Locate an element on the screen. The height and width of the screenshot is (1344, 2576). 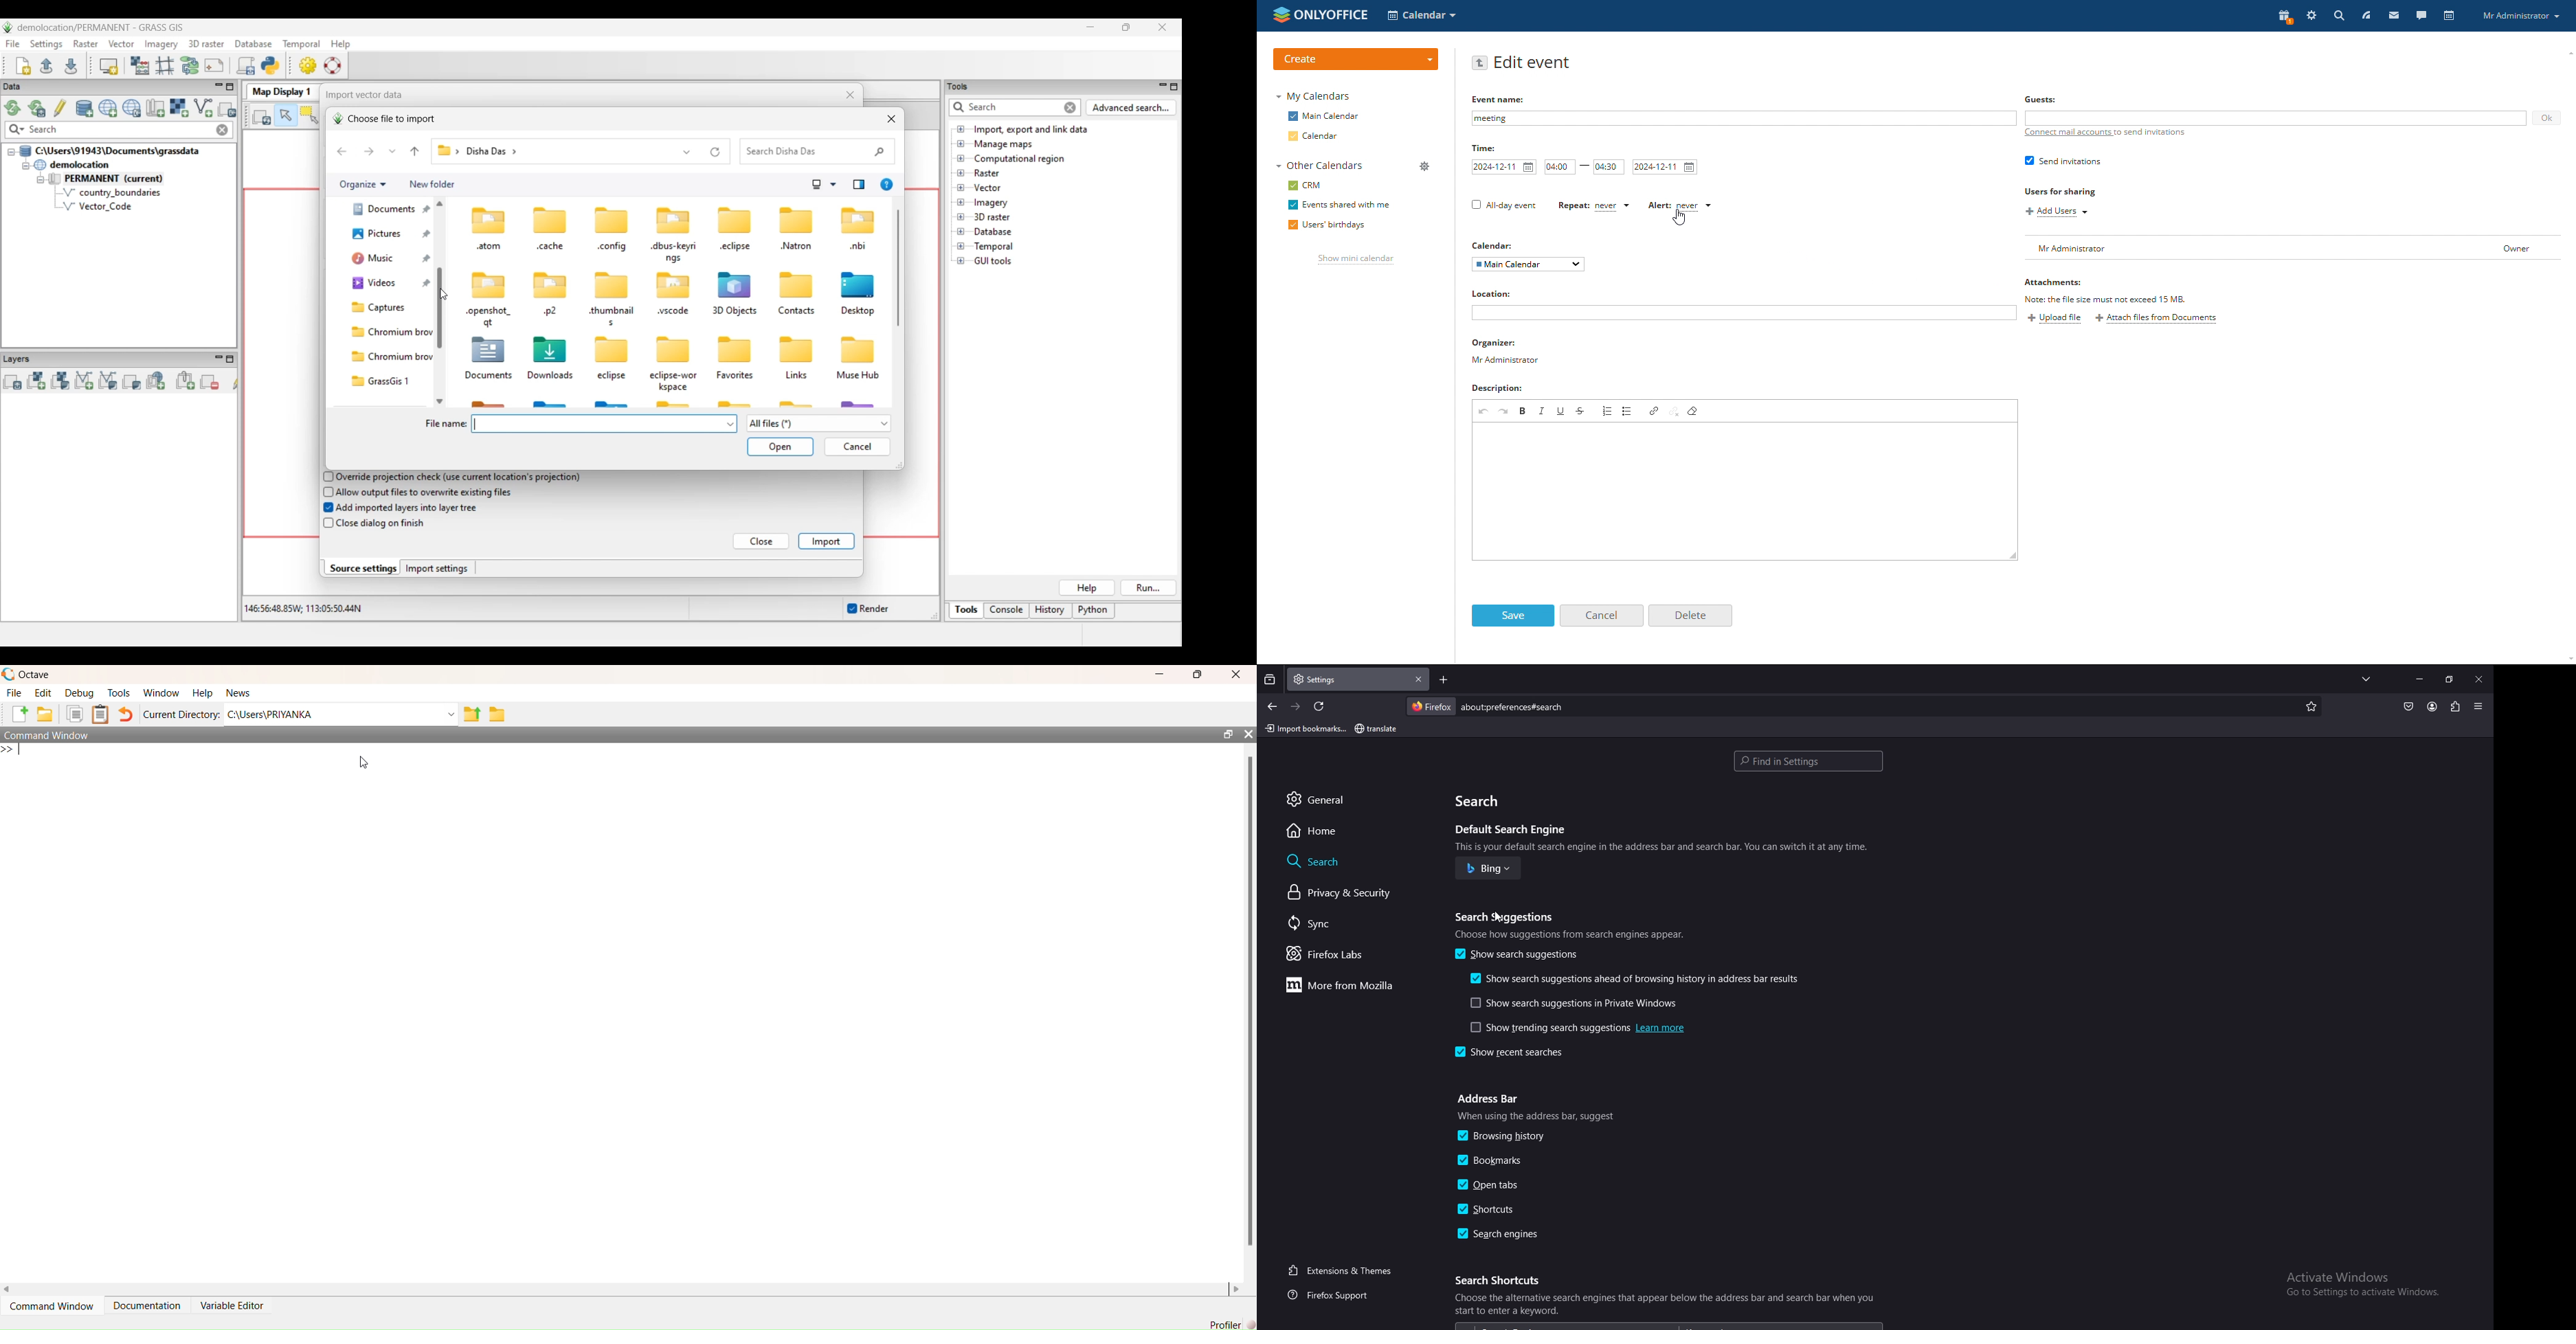
calendar is located at coordinates (2449, 16).